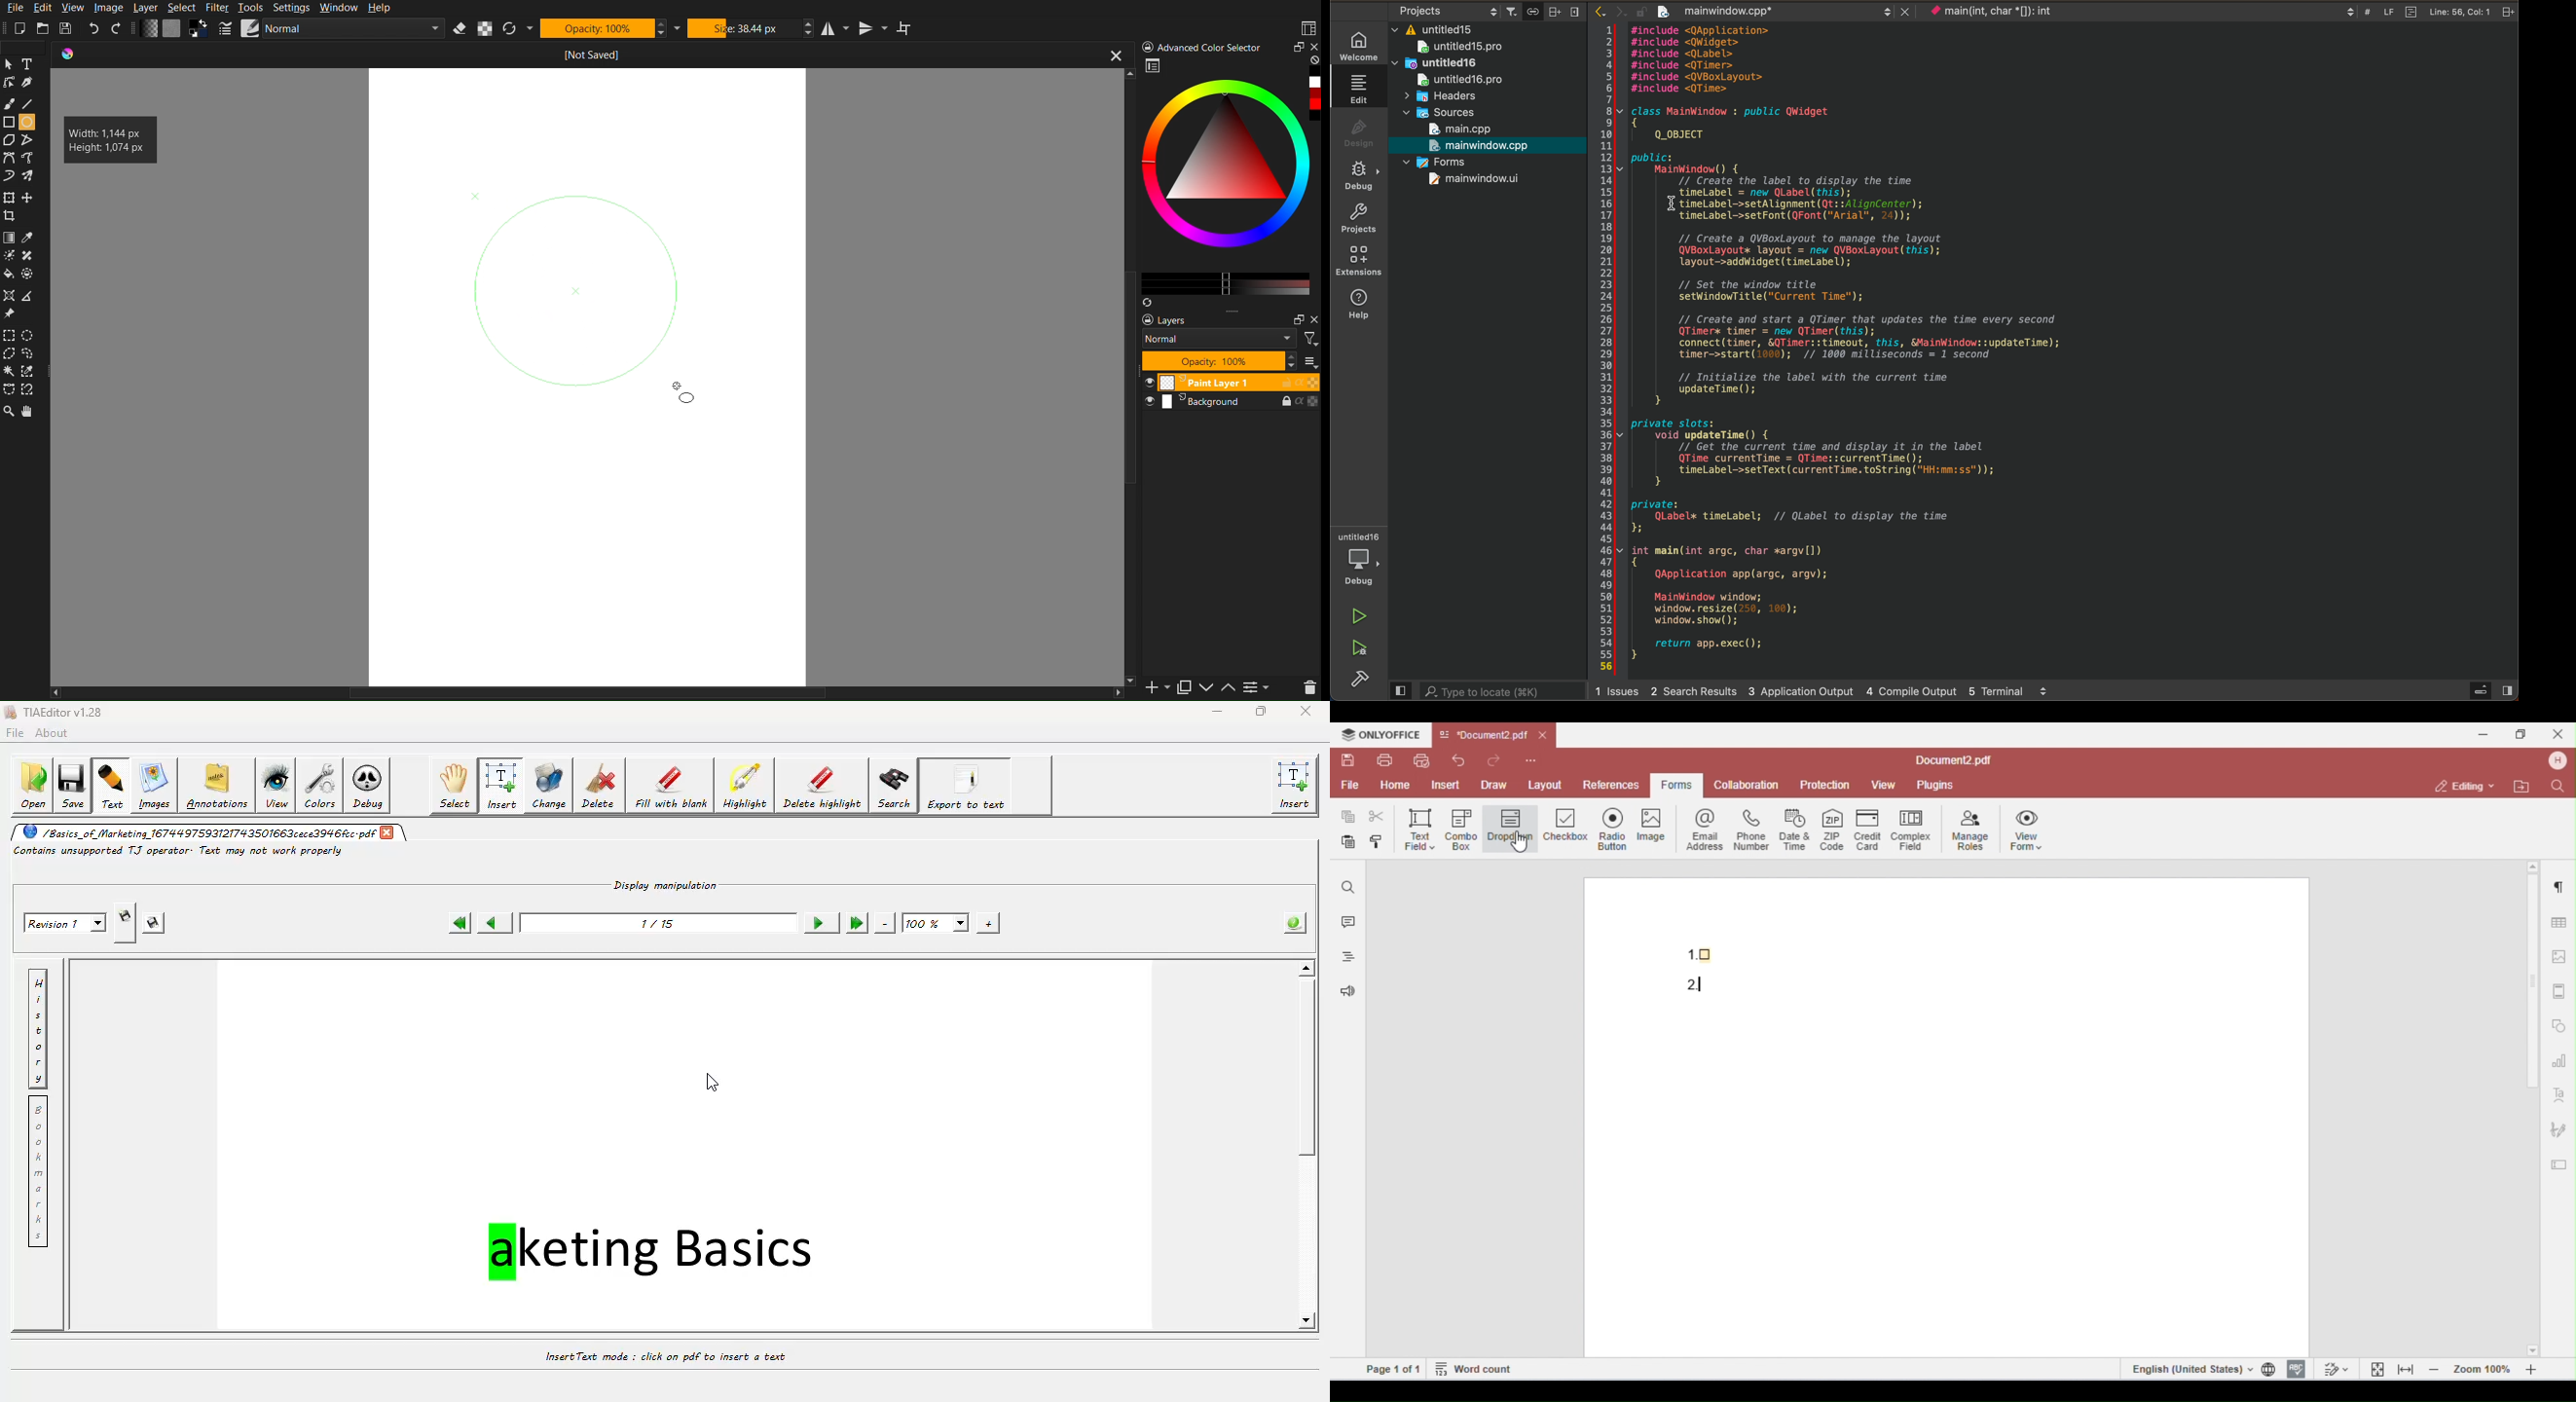 This screenshot has width=2576, height=1428. What do you see at coordinates (529, 58) in the screenshot?
I see `Current Document` at bounding box center [529, 58].